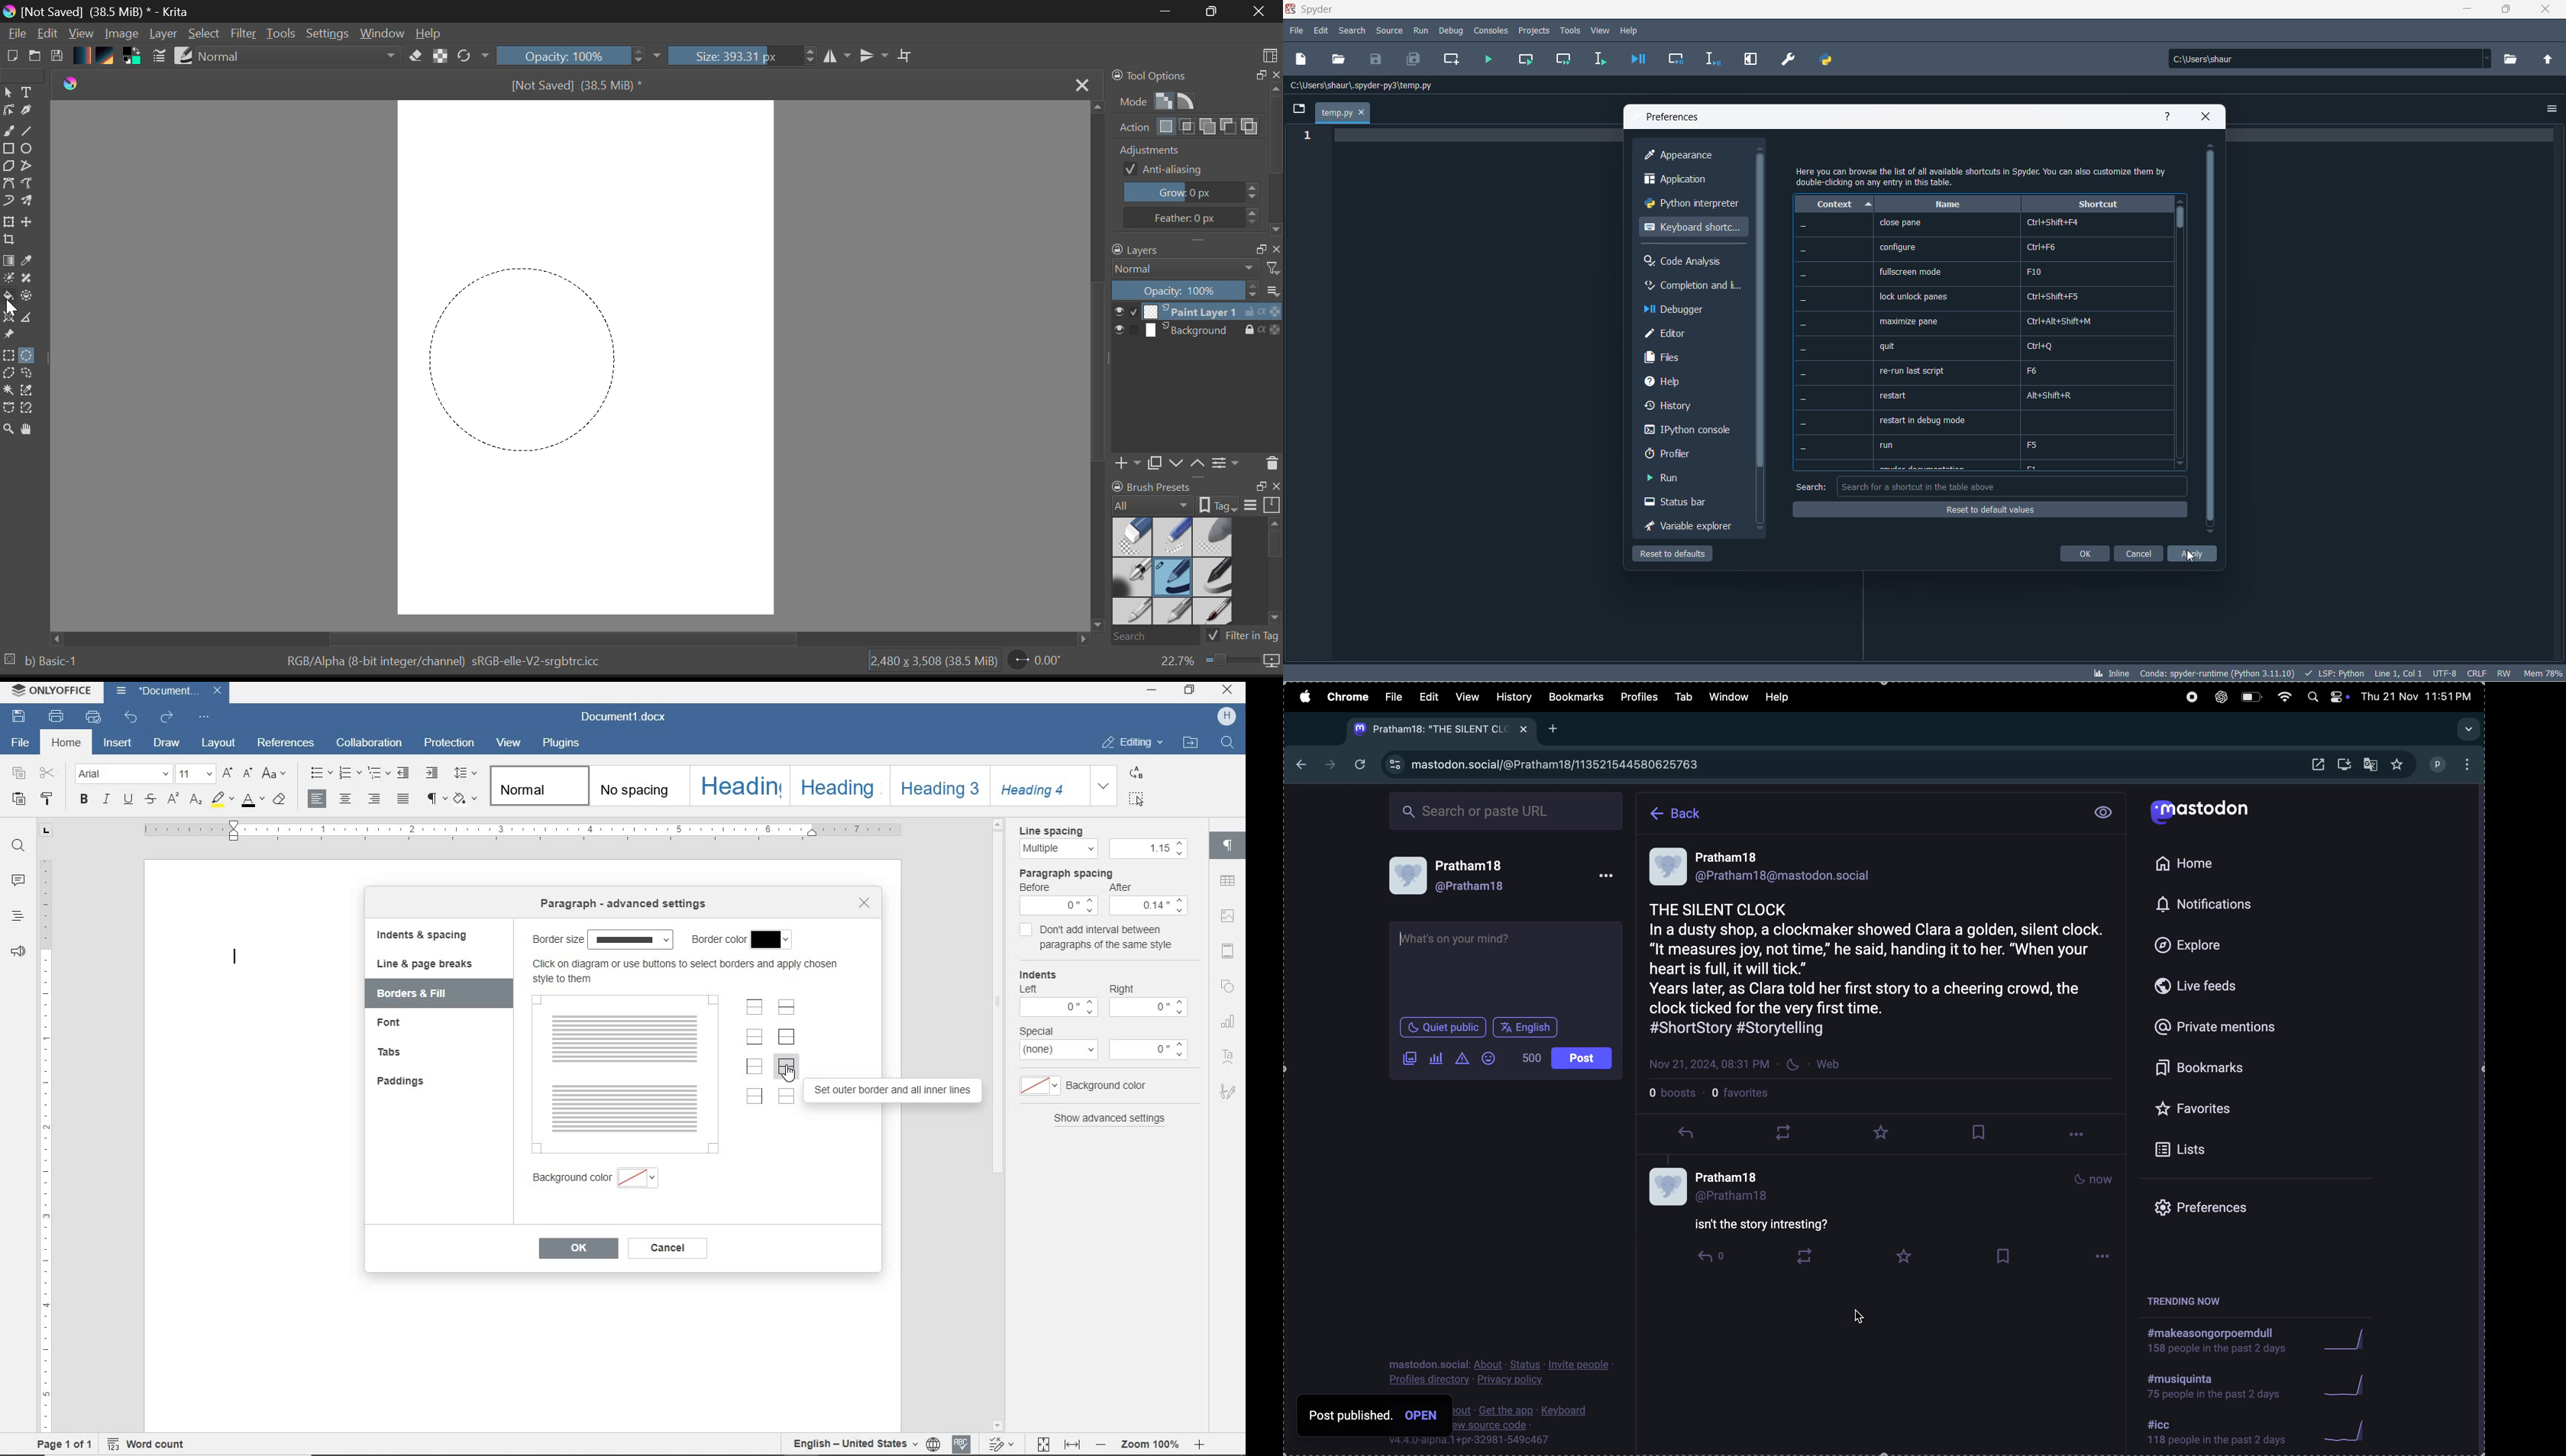 Image resolution: width=2576 pixels, height=1456 pixels. Describe the element at coordinates (172, 800) in the screenshot. I see `superscript` at that location.